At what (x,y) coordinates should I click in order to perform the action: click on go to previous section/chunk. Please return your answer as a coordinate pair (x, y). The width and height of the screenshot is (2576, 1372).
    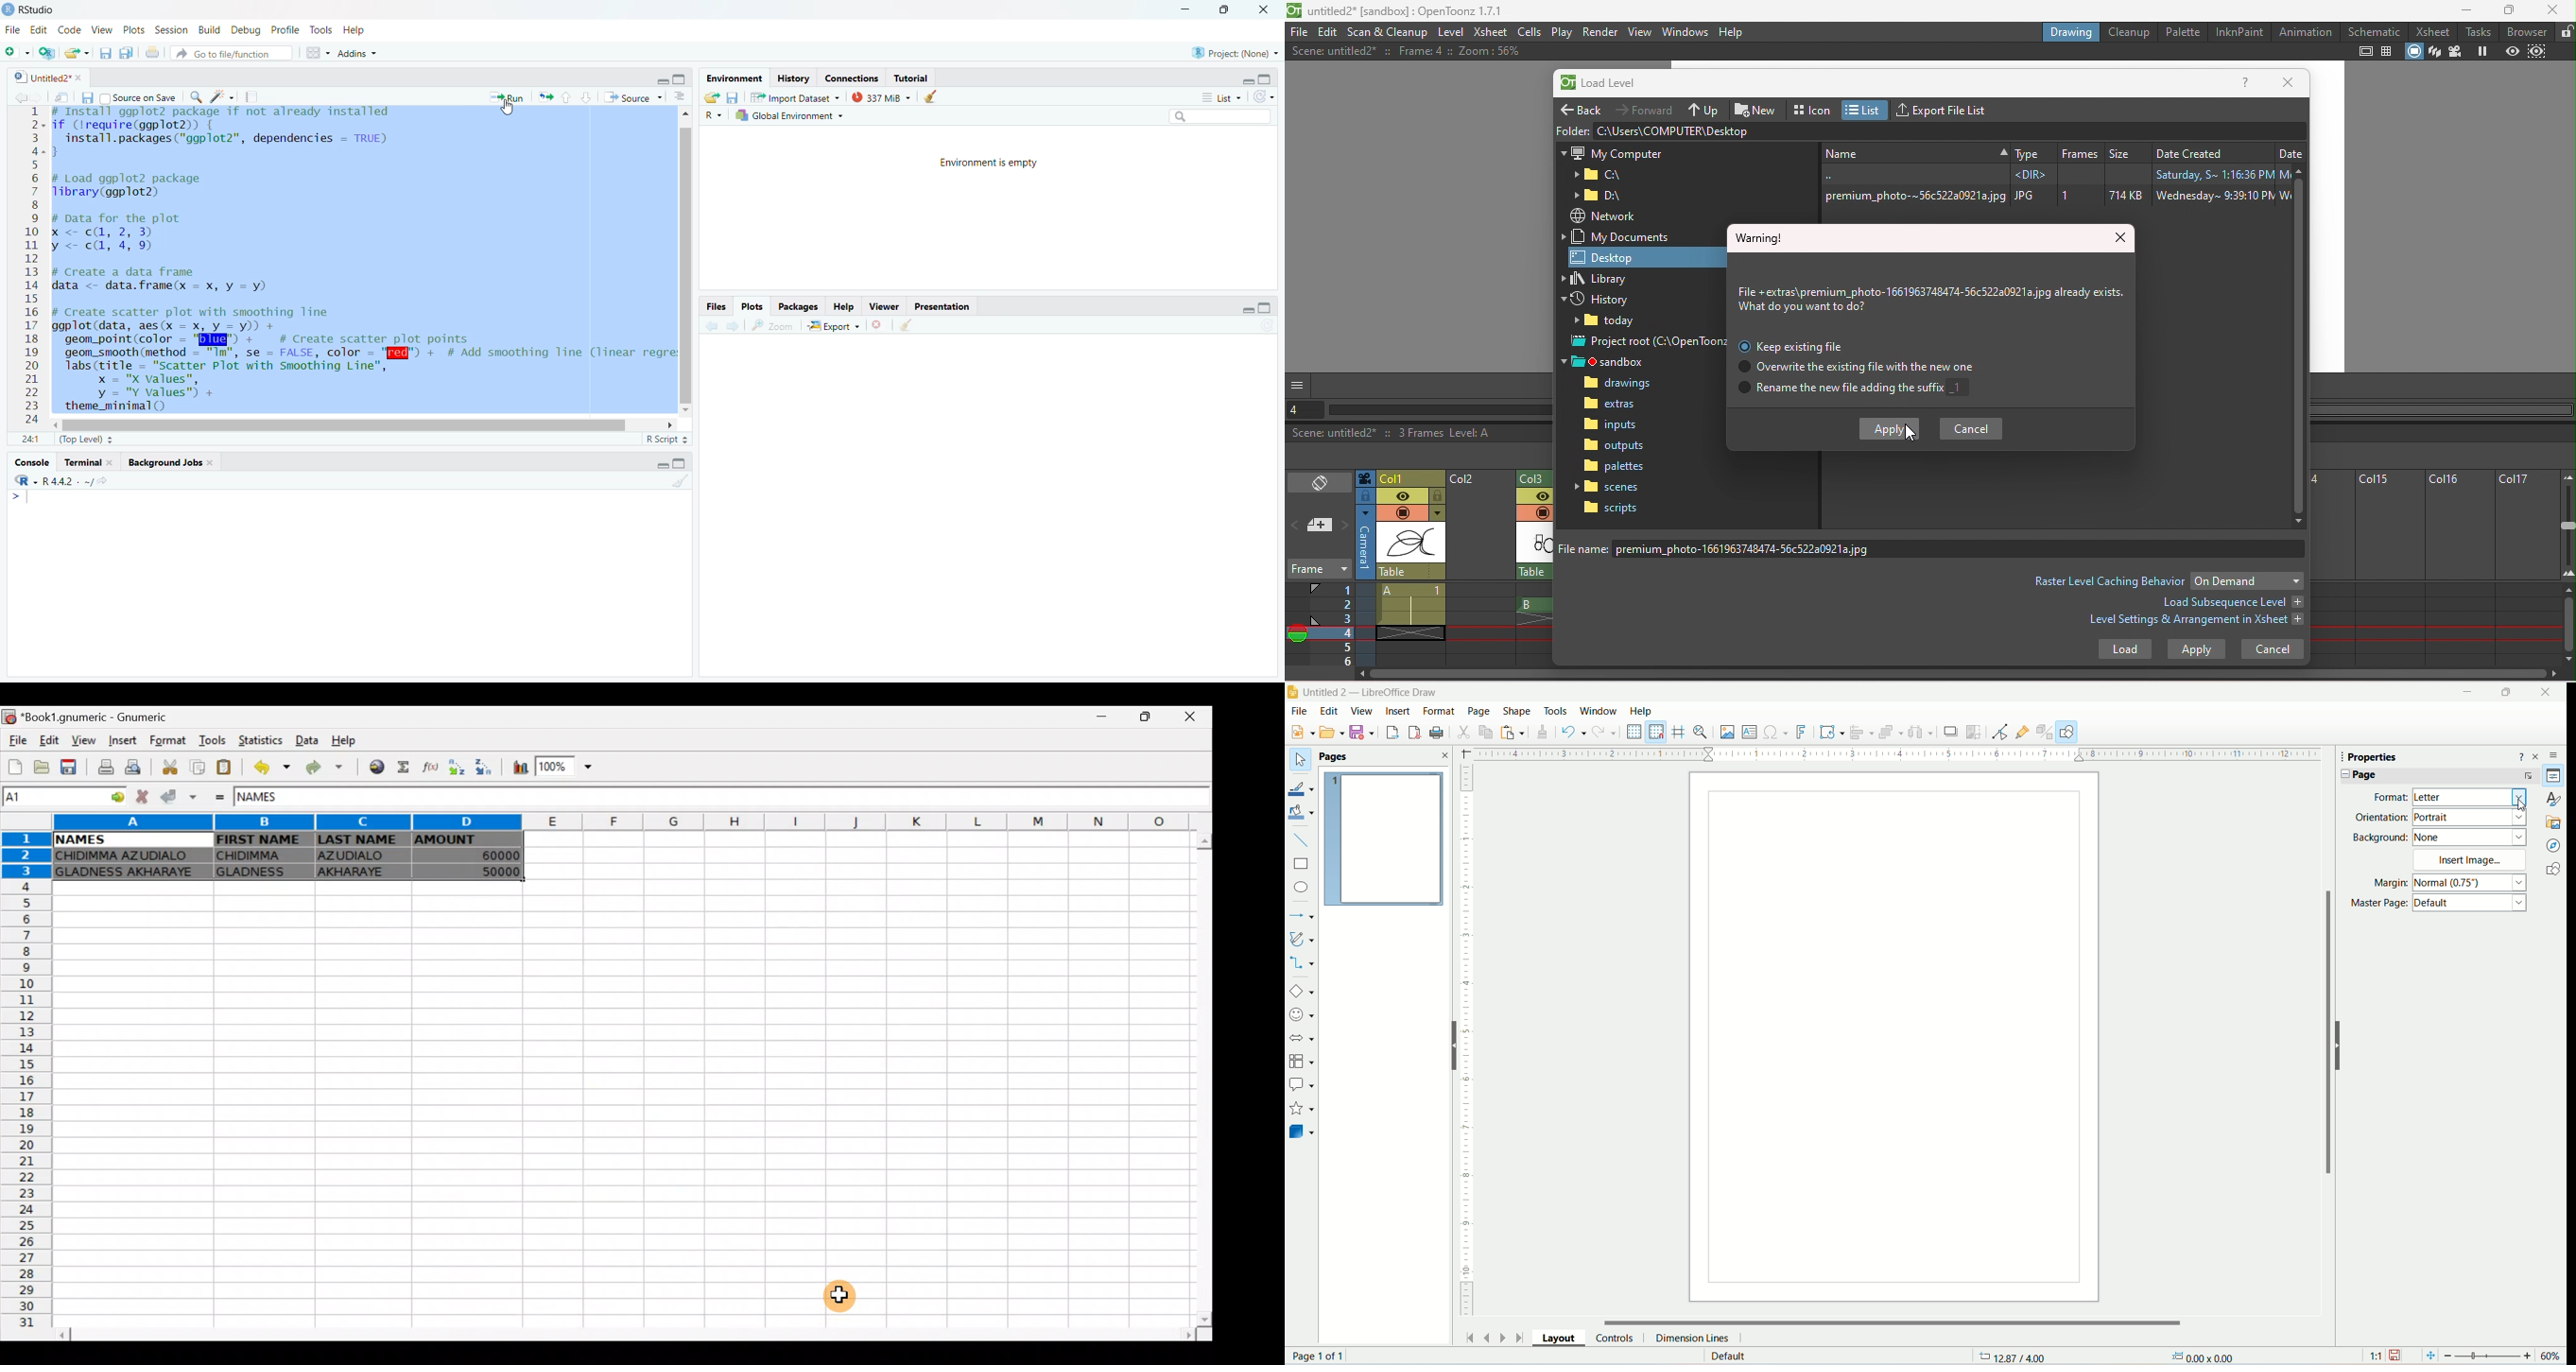
    Looking at the image, I should click on (565, 98).